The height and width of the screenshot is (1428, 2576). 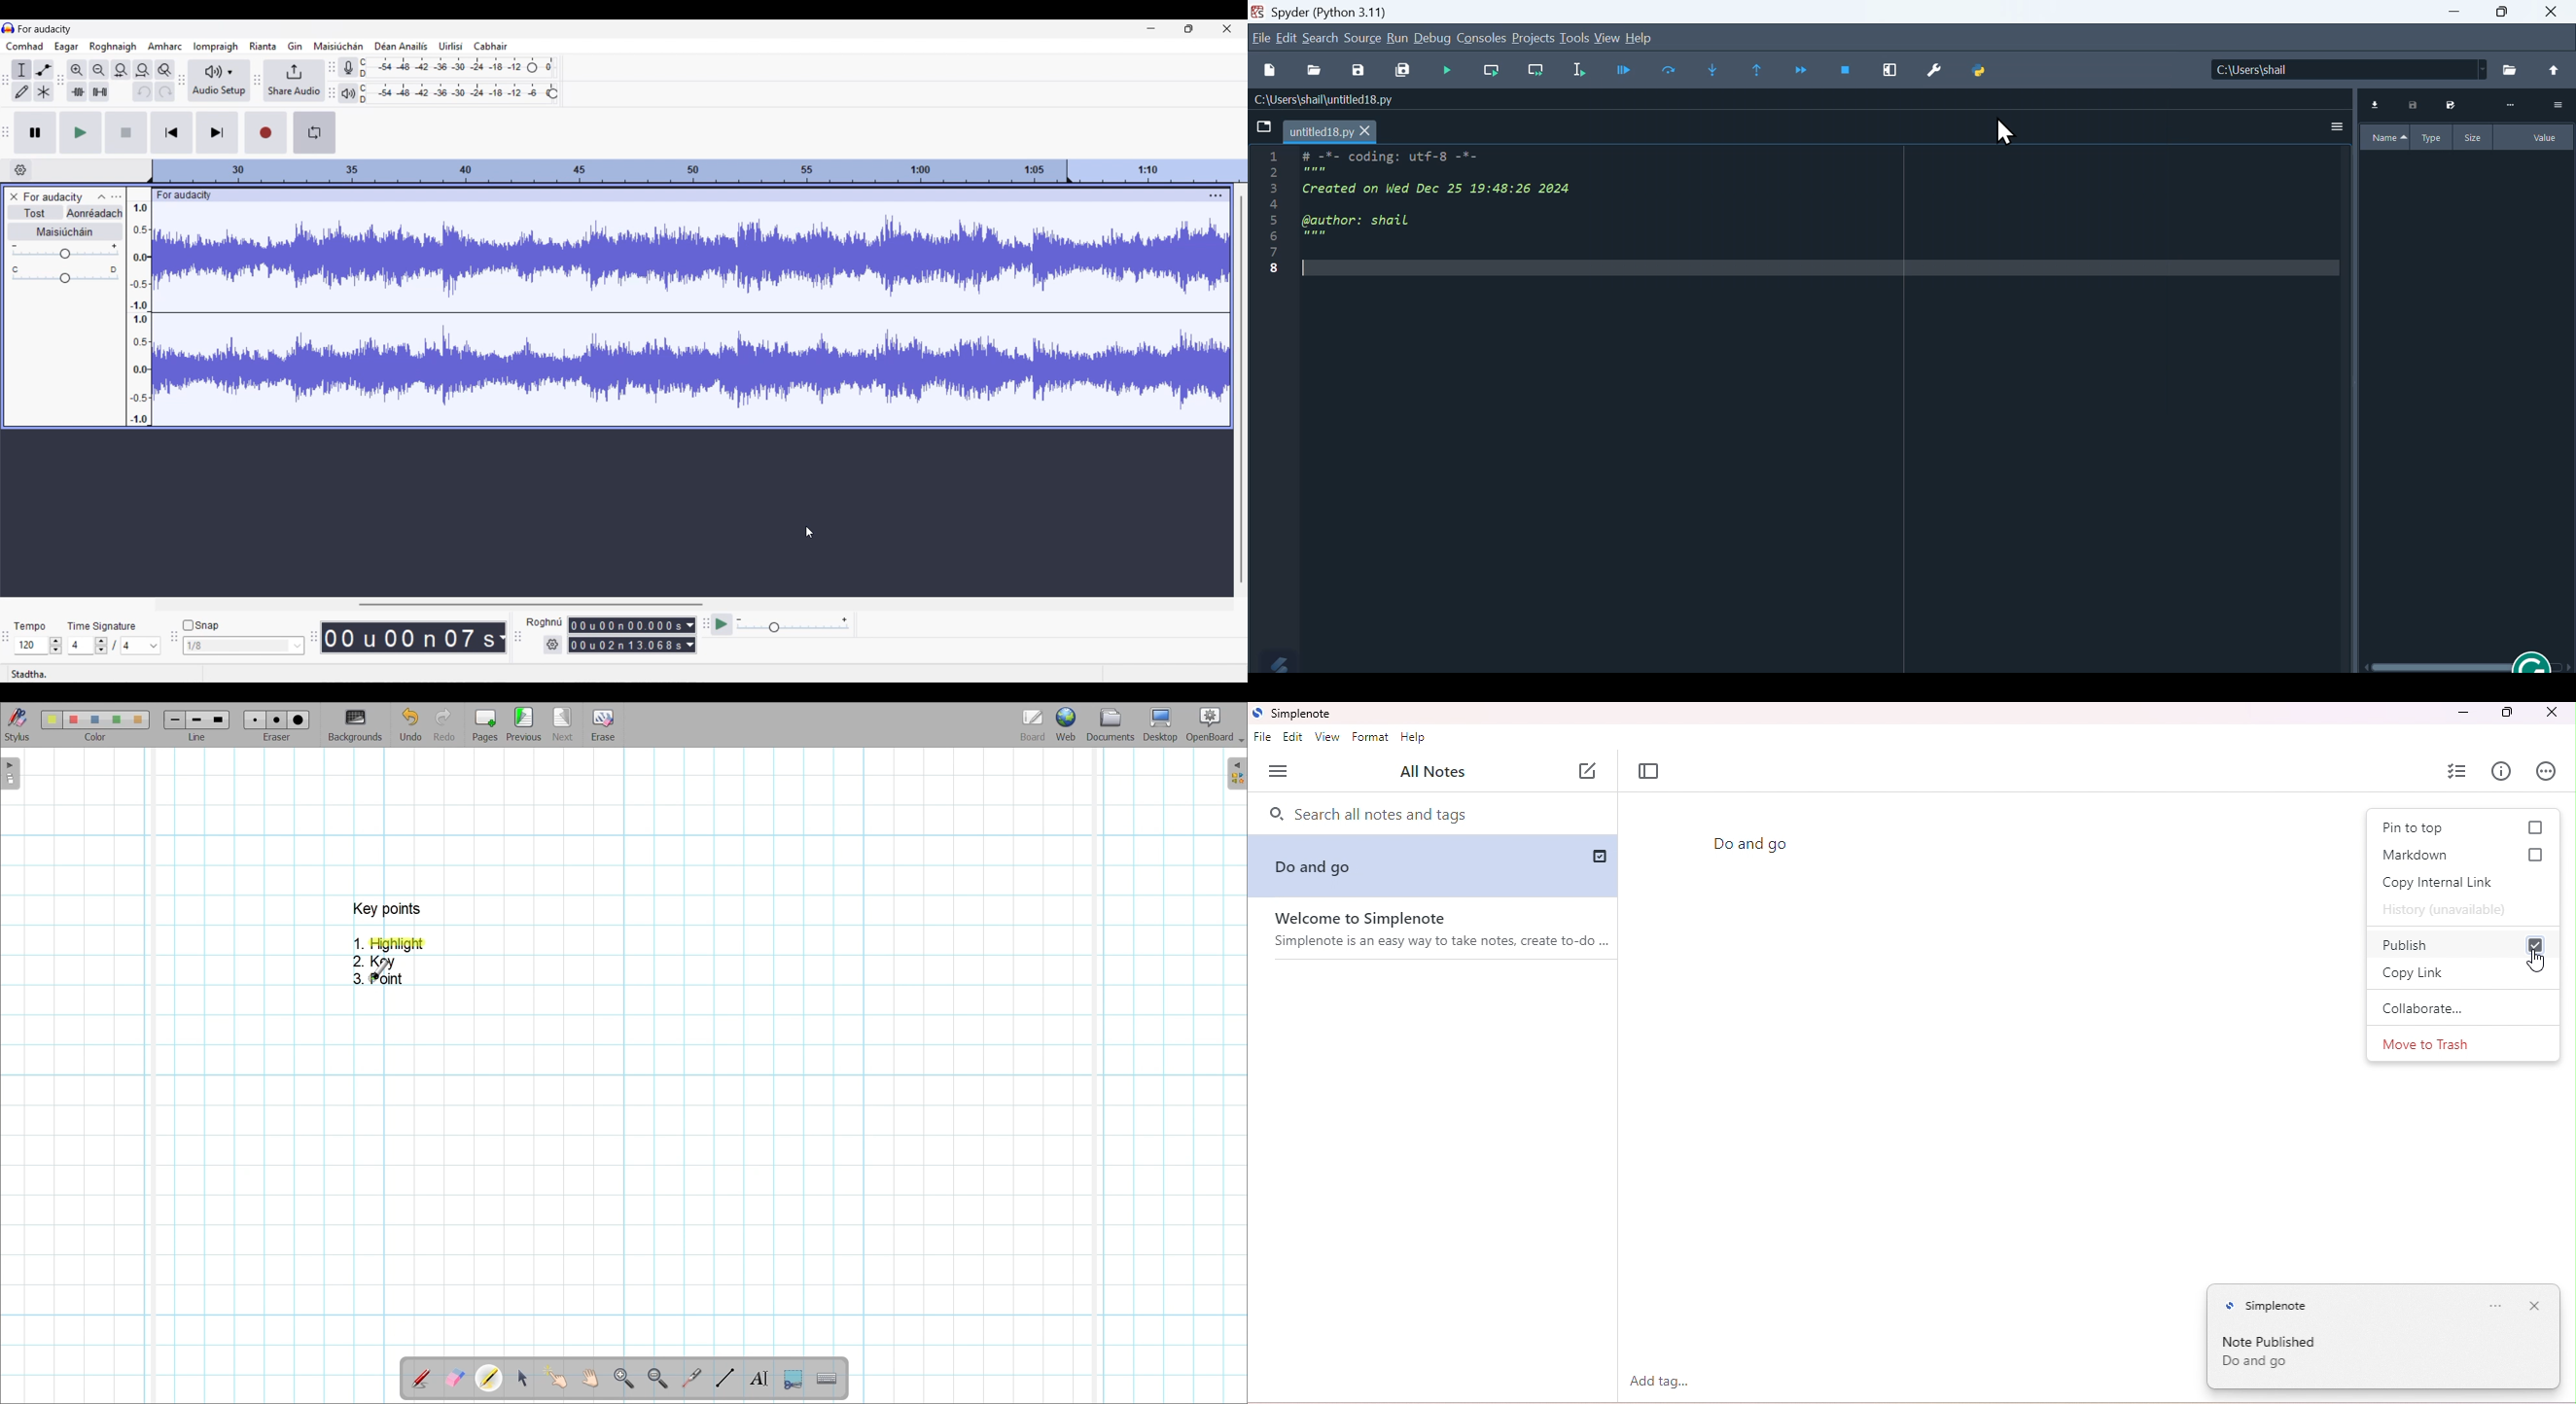 What do you see at coordinates (1294, 714) in the screenshot?
I see `title` at bounding box center [1294, 714].